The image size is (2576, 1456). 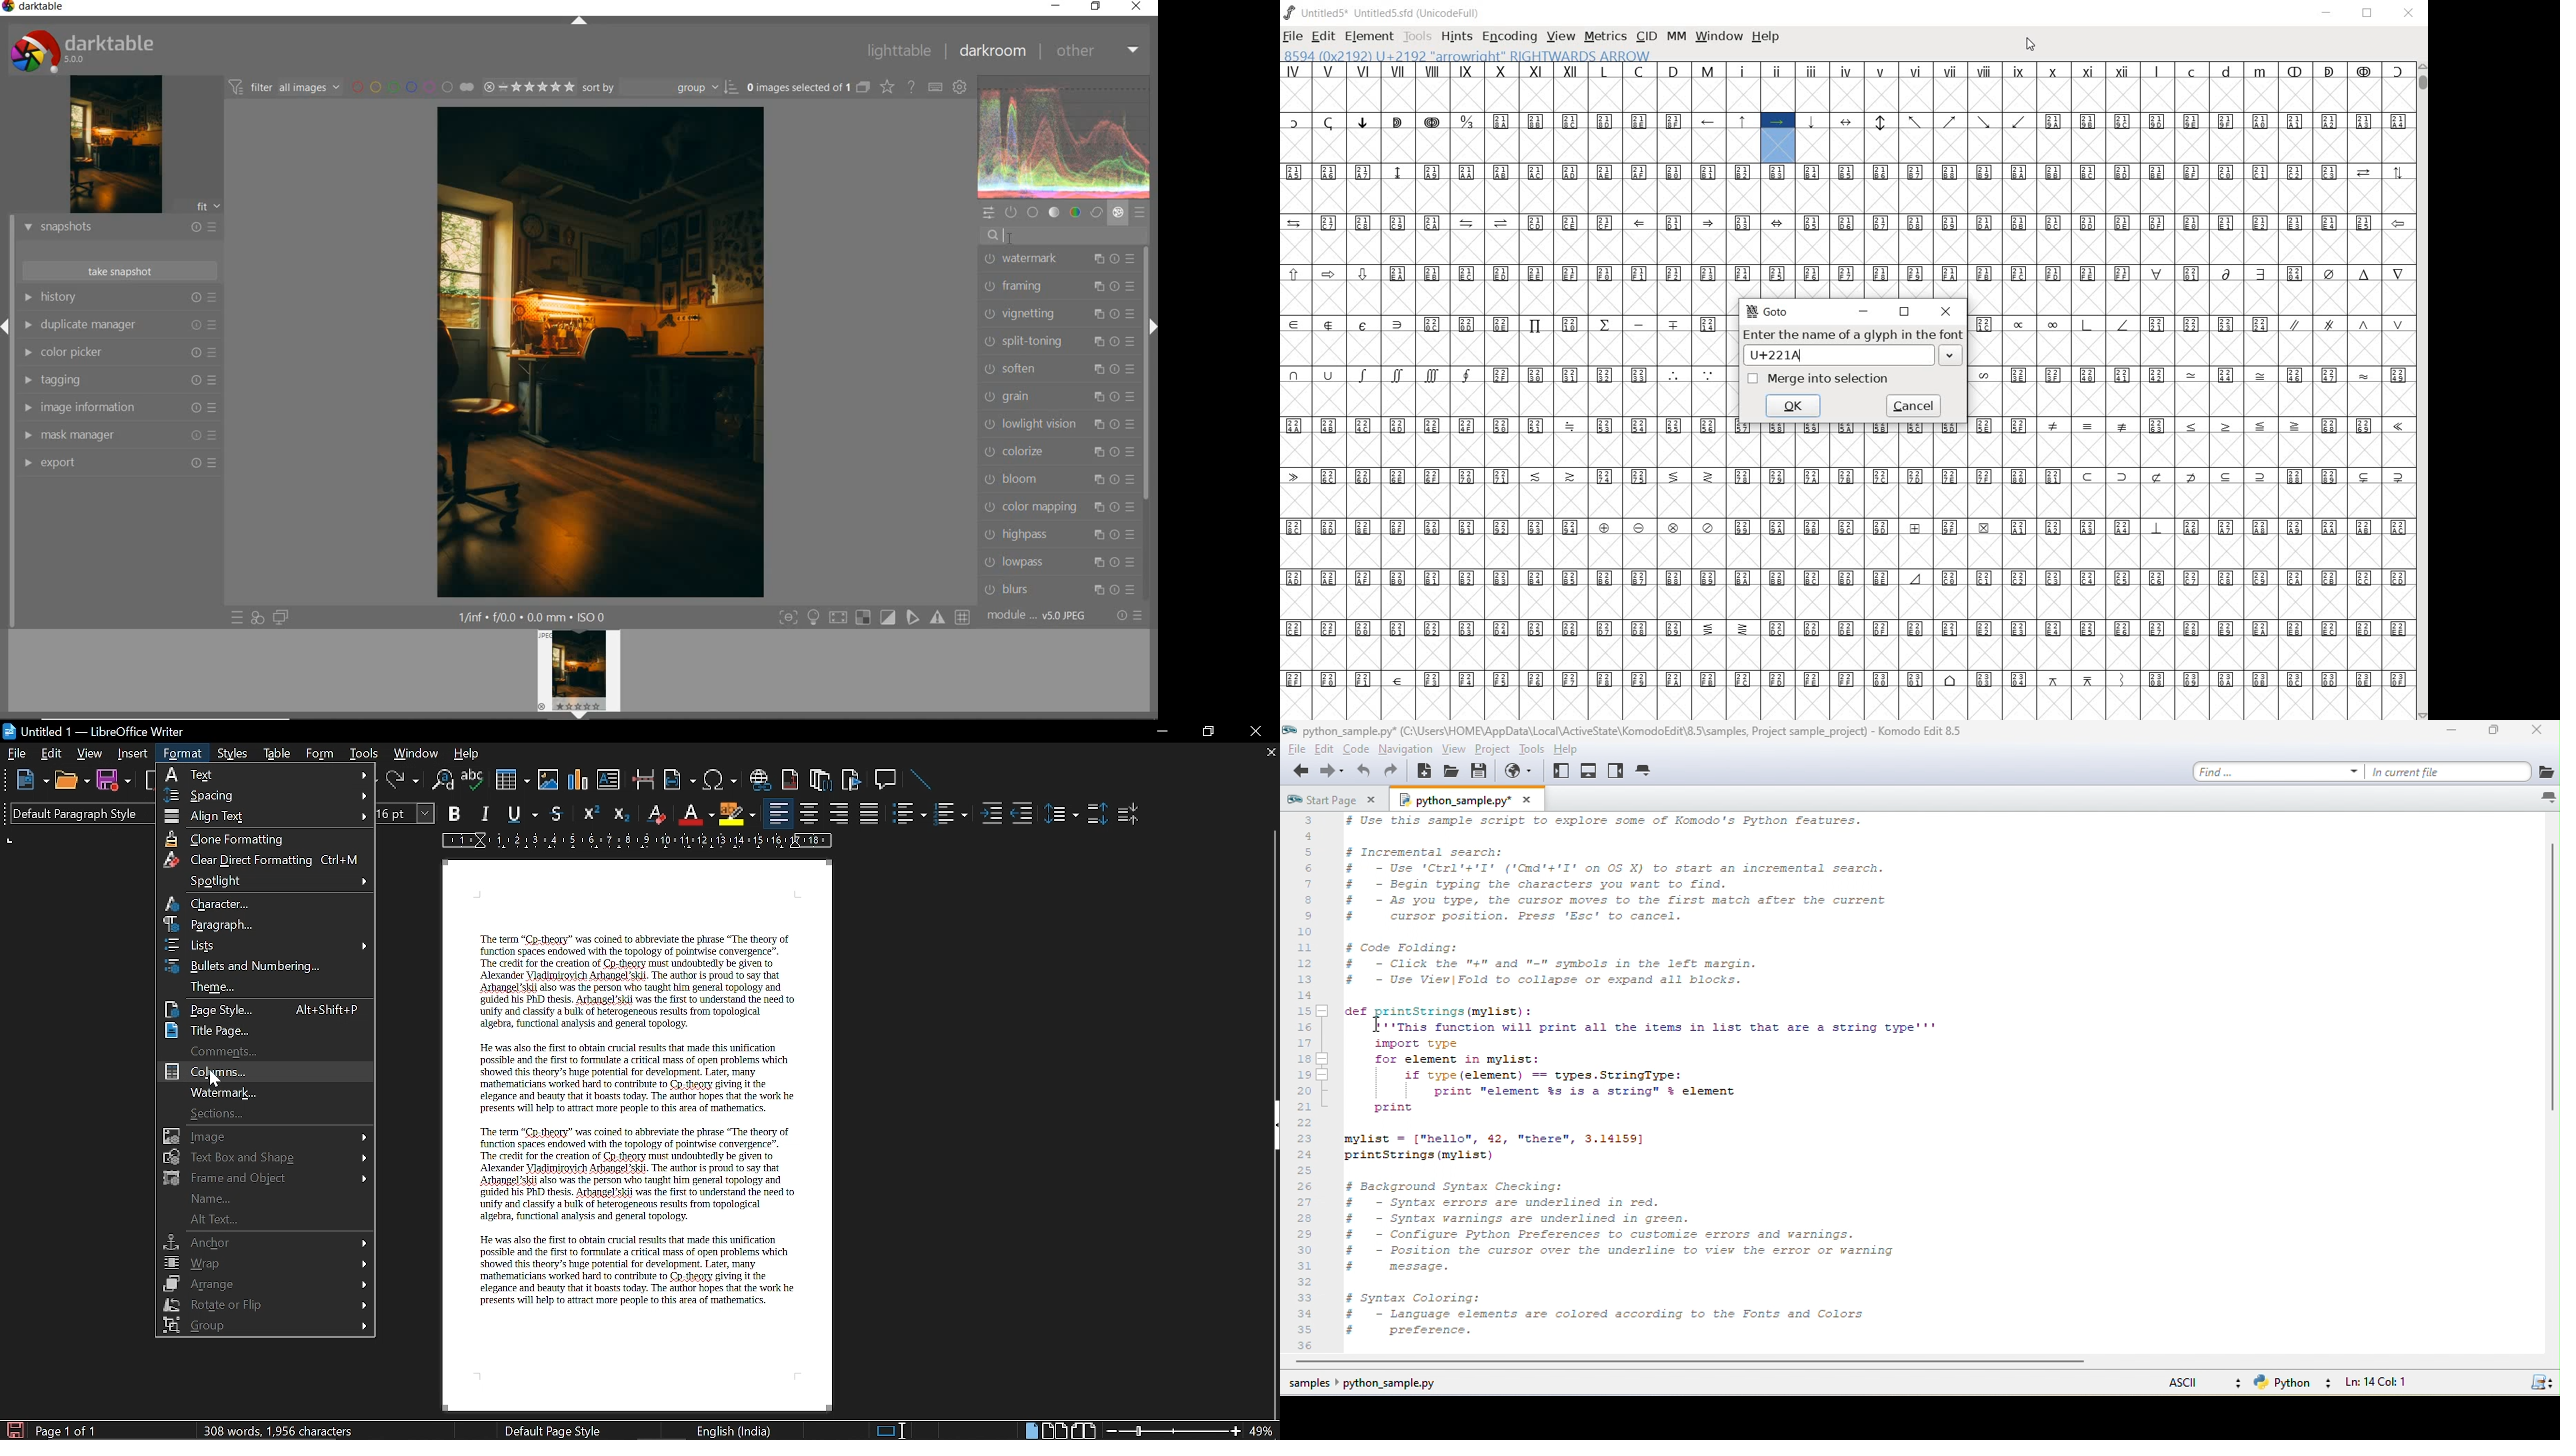 I want to click on Insert page break, so click(x=642, y=780).